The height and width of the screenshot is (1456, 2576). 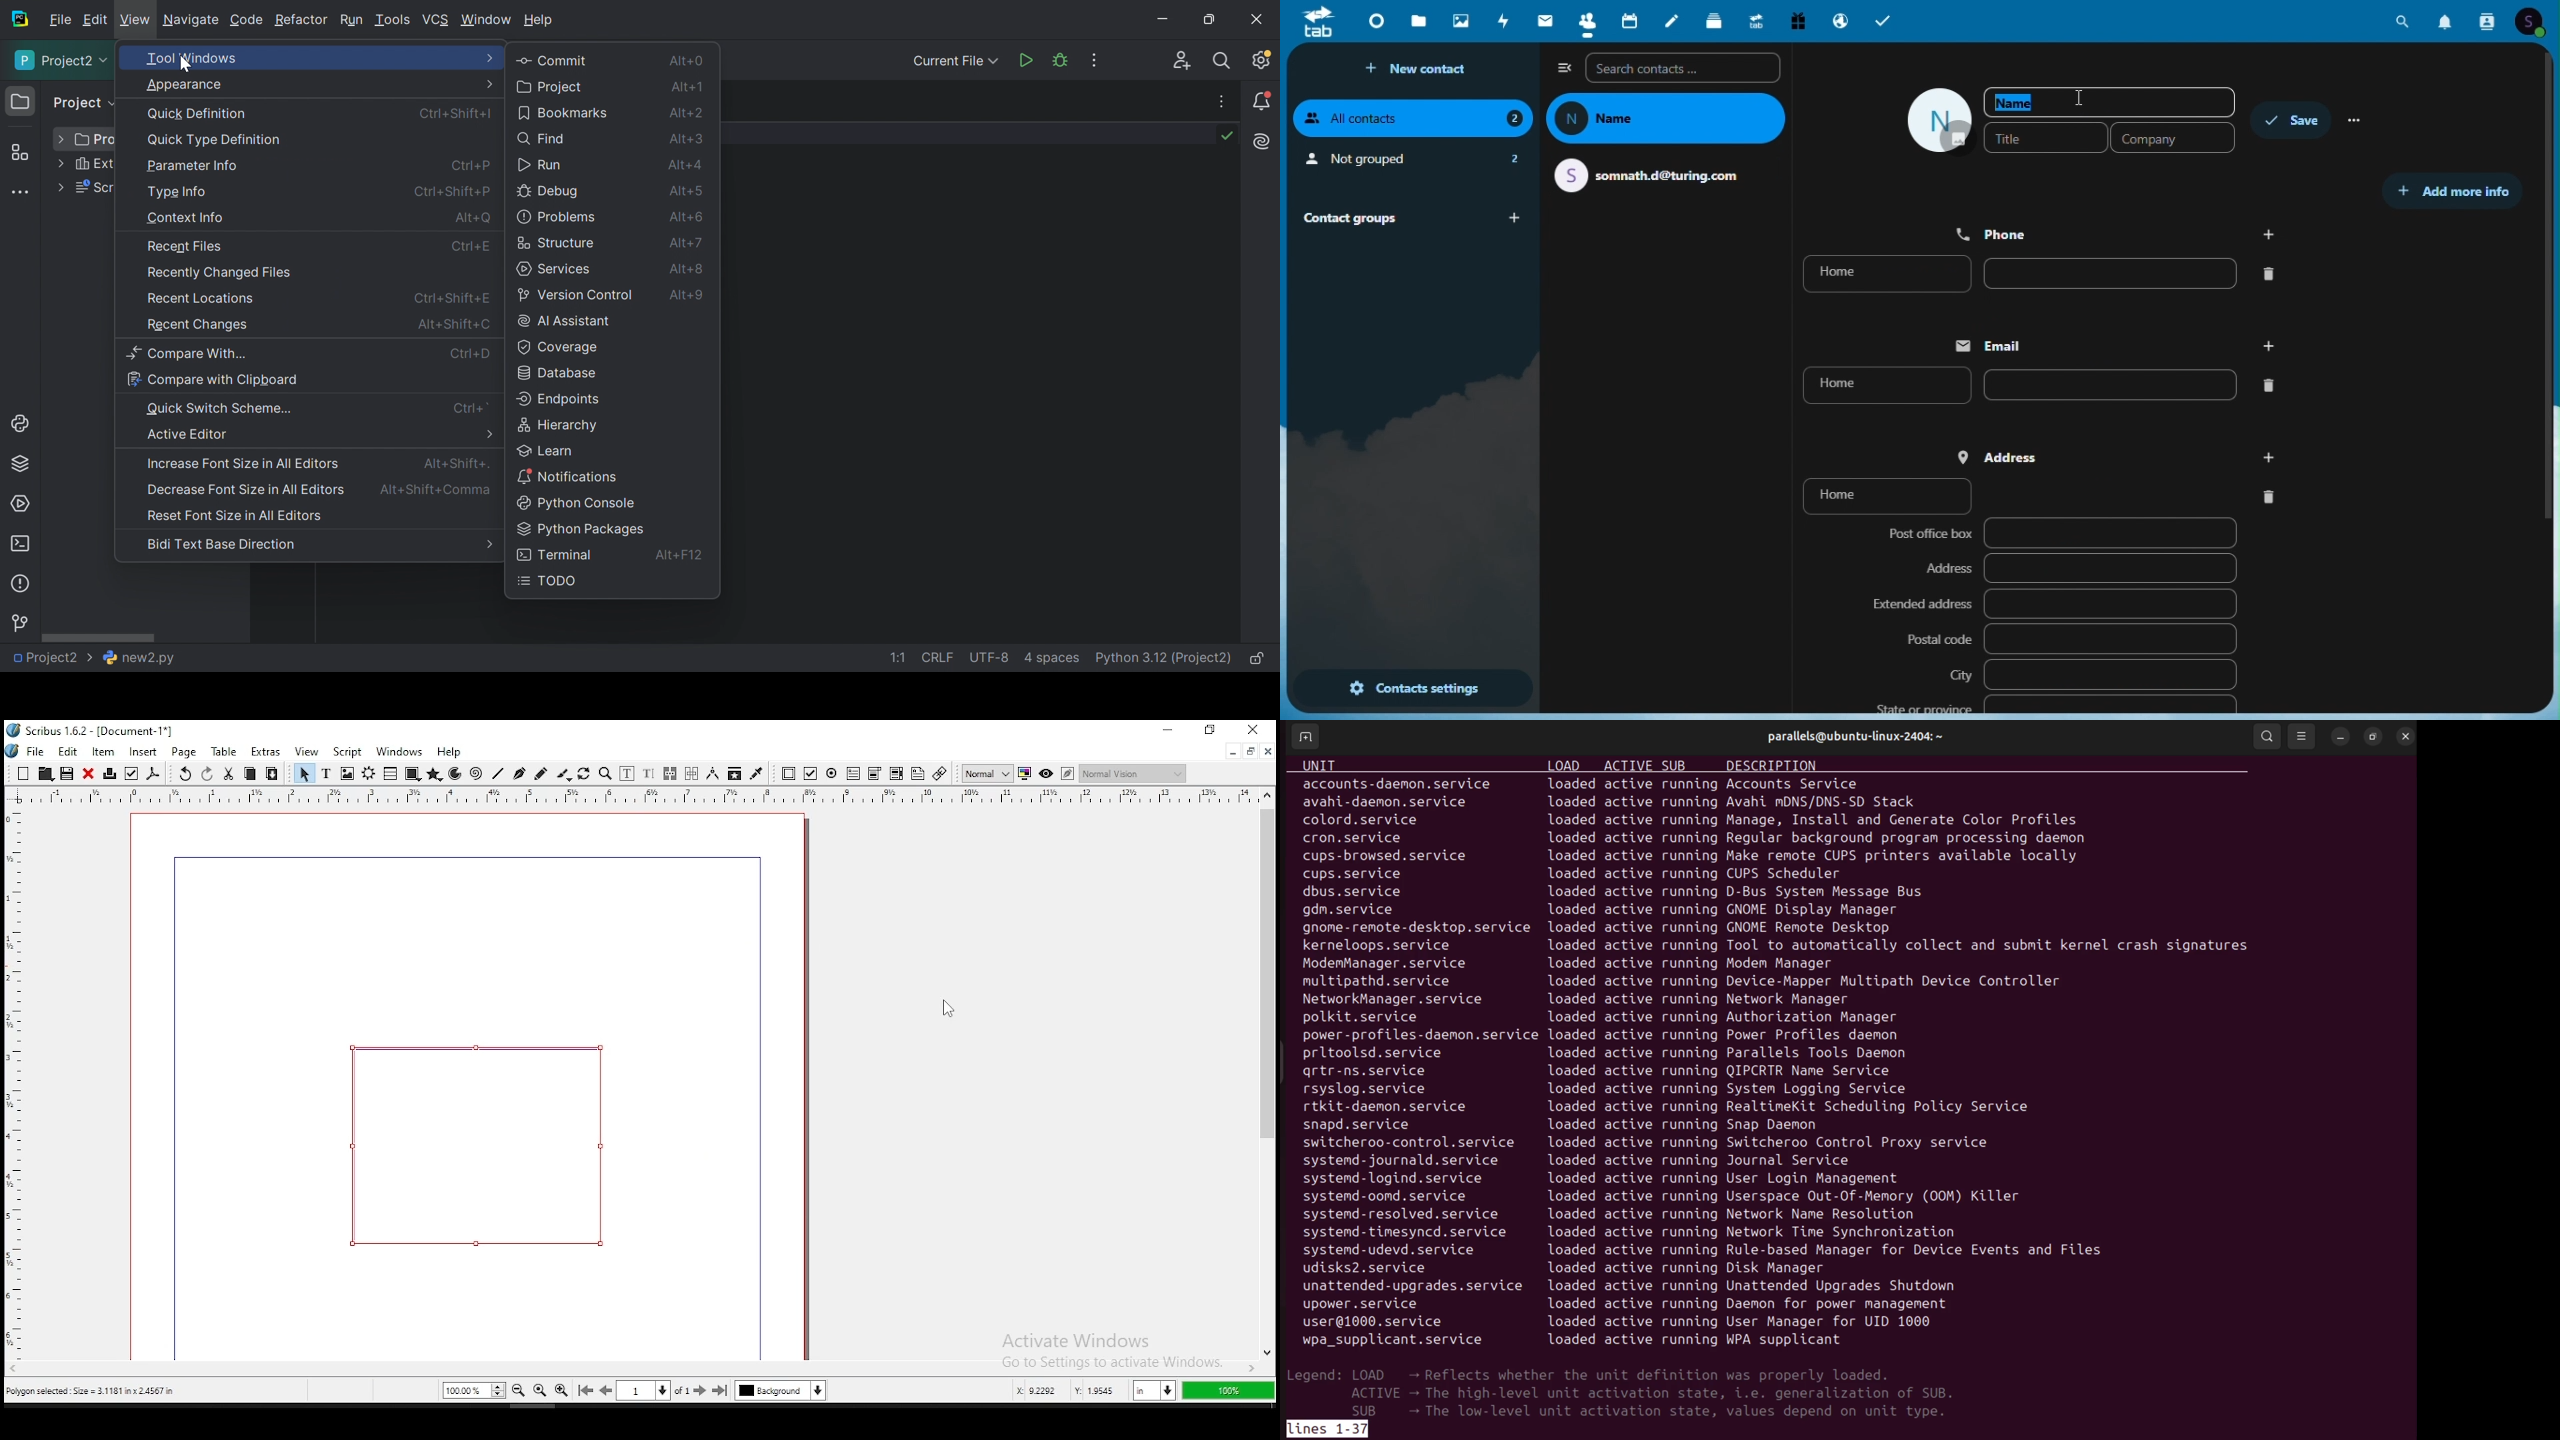 What do you see at coordinates (1106, 1345) in the screenshot?
I see `activate windows` at bounding box center [1106, 1345].